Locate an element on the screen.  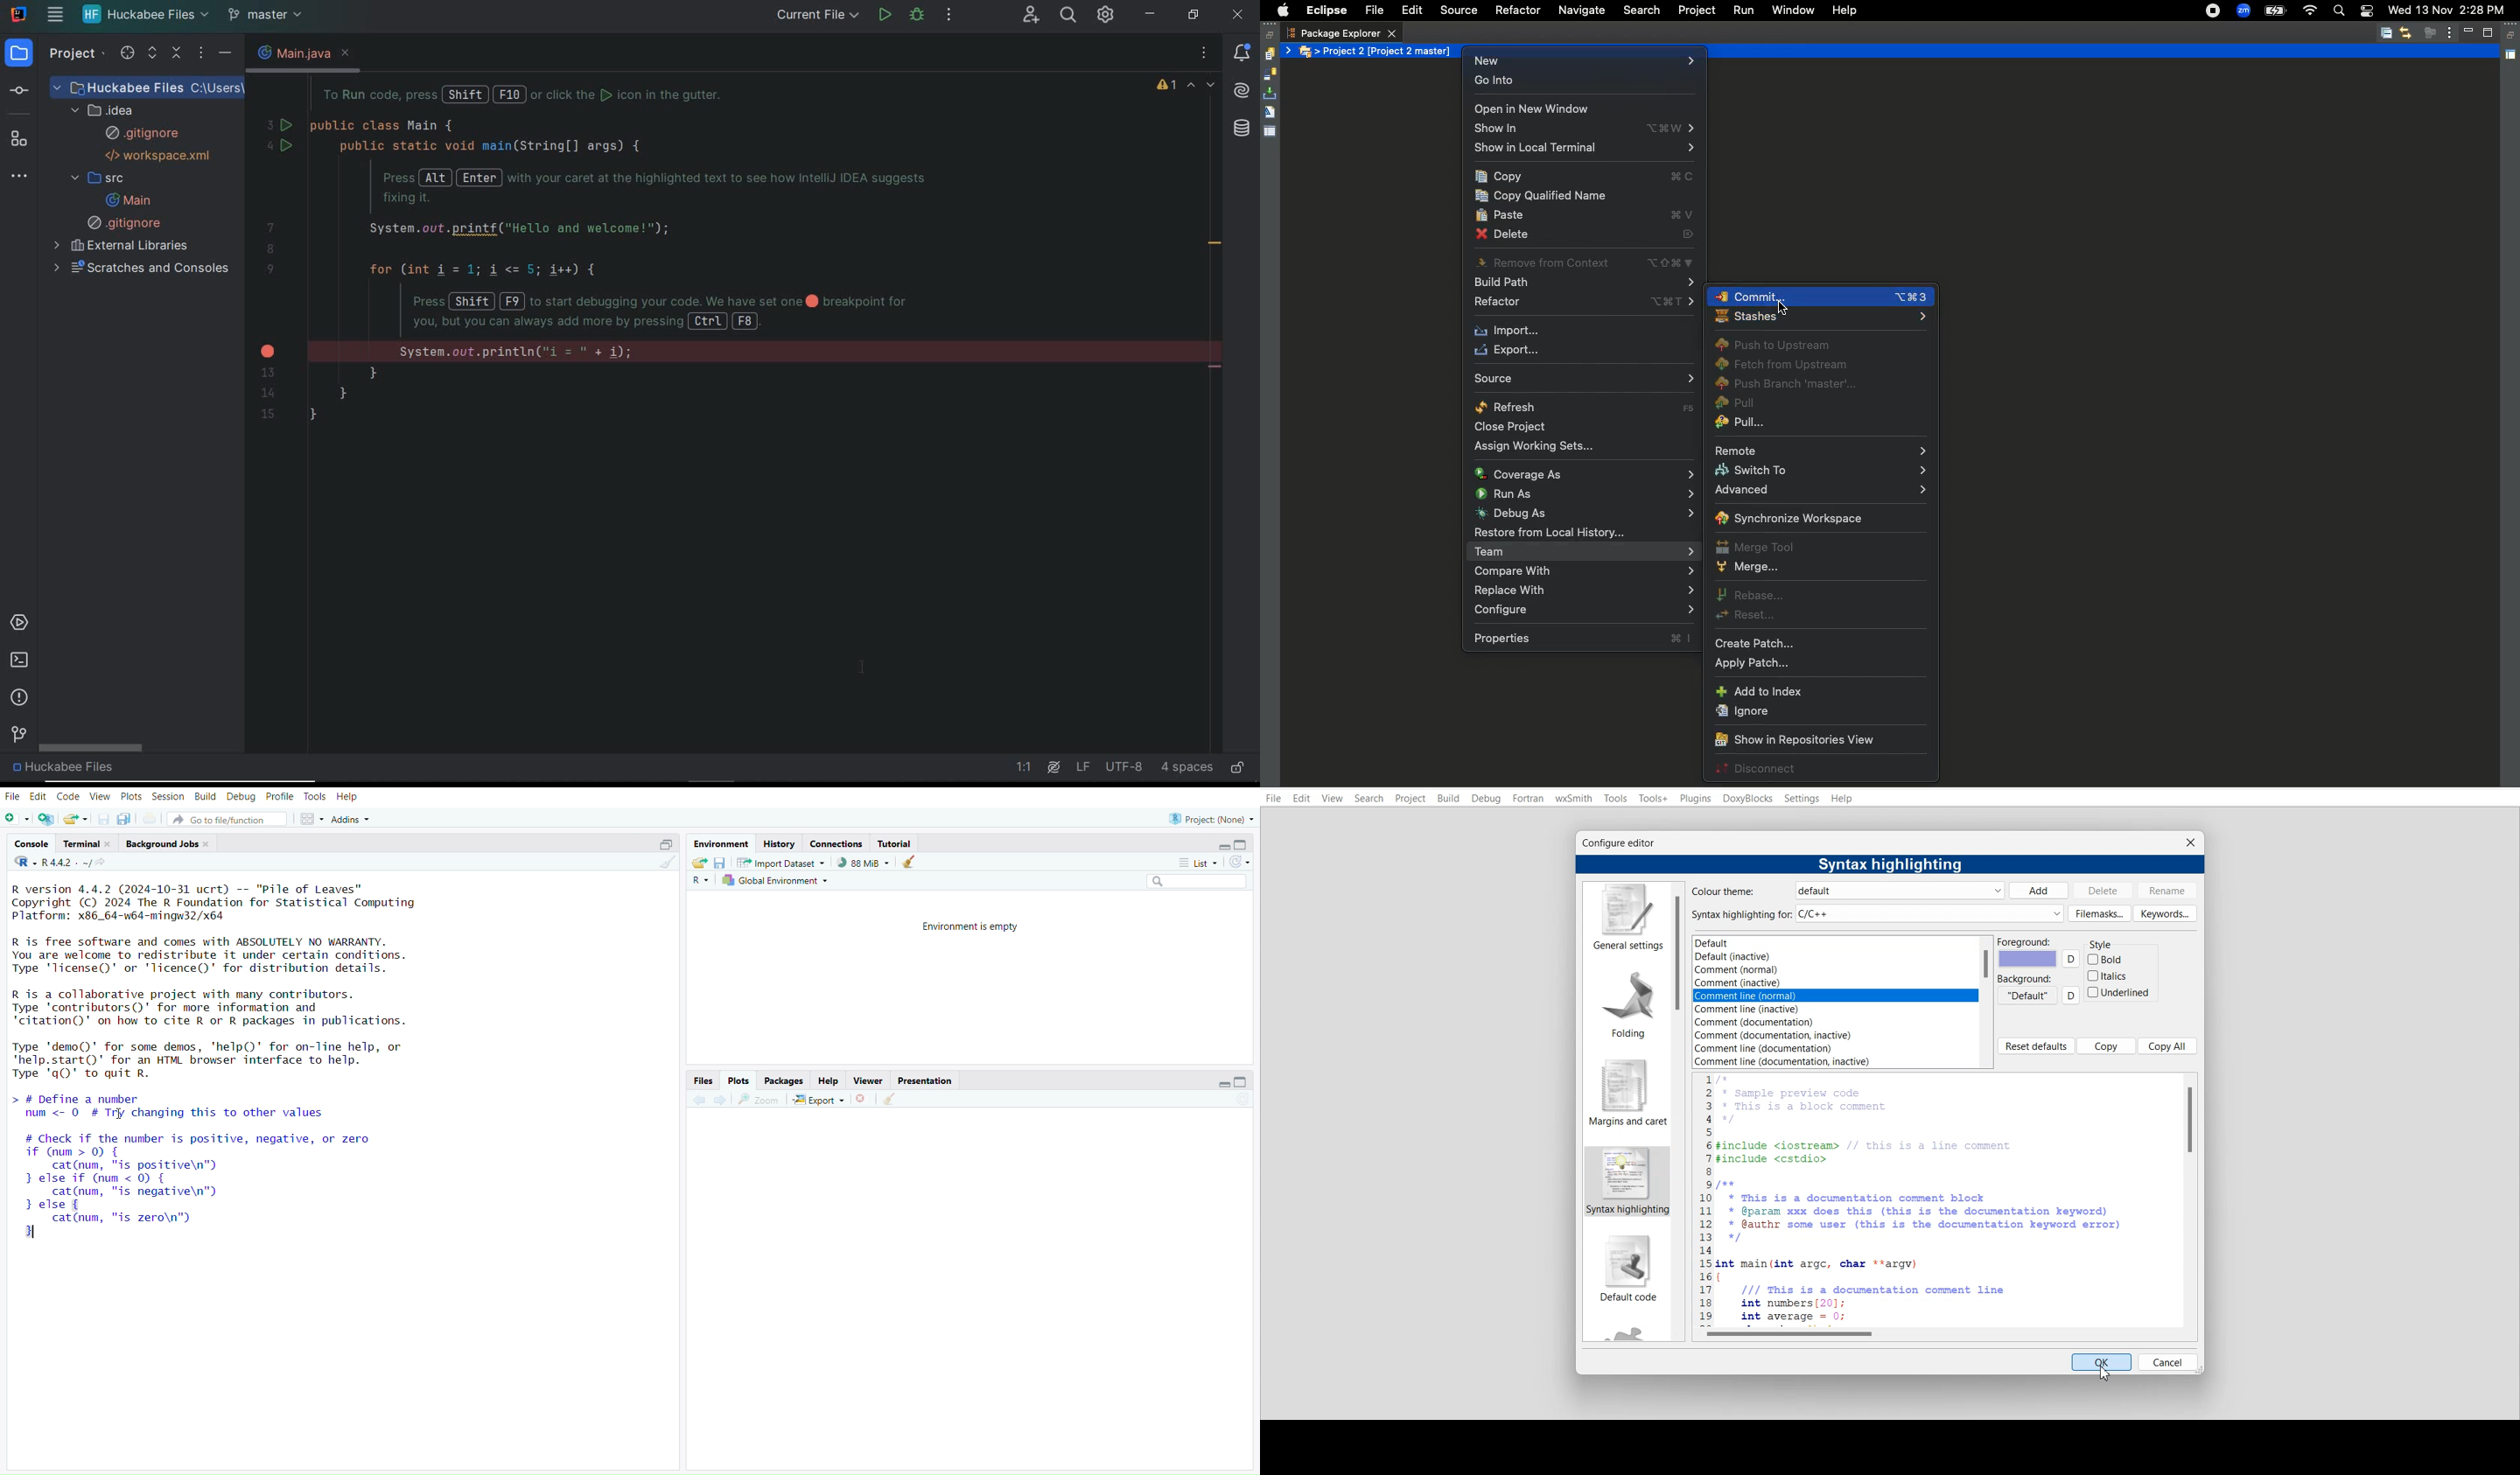
zoom is located at coordinates (759, 1100).